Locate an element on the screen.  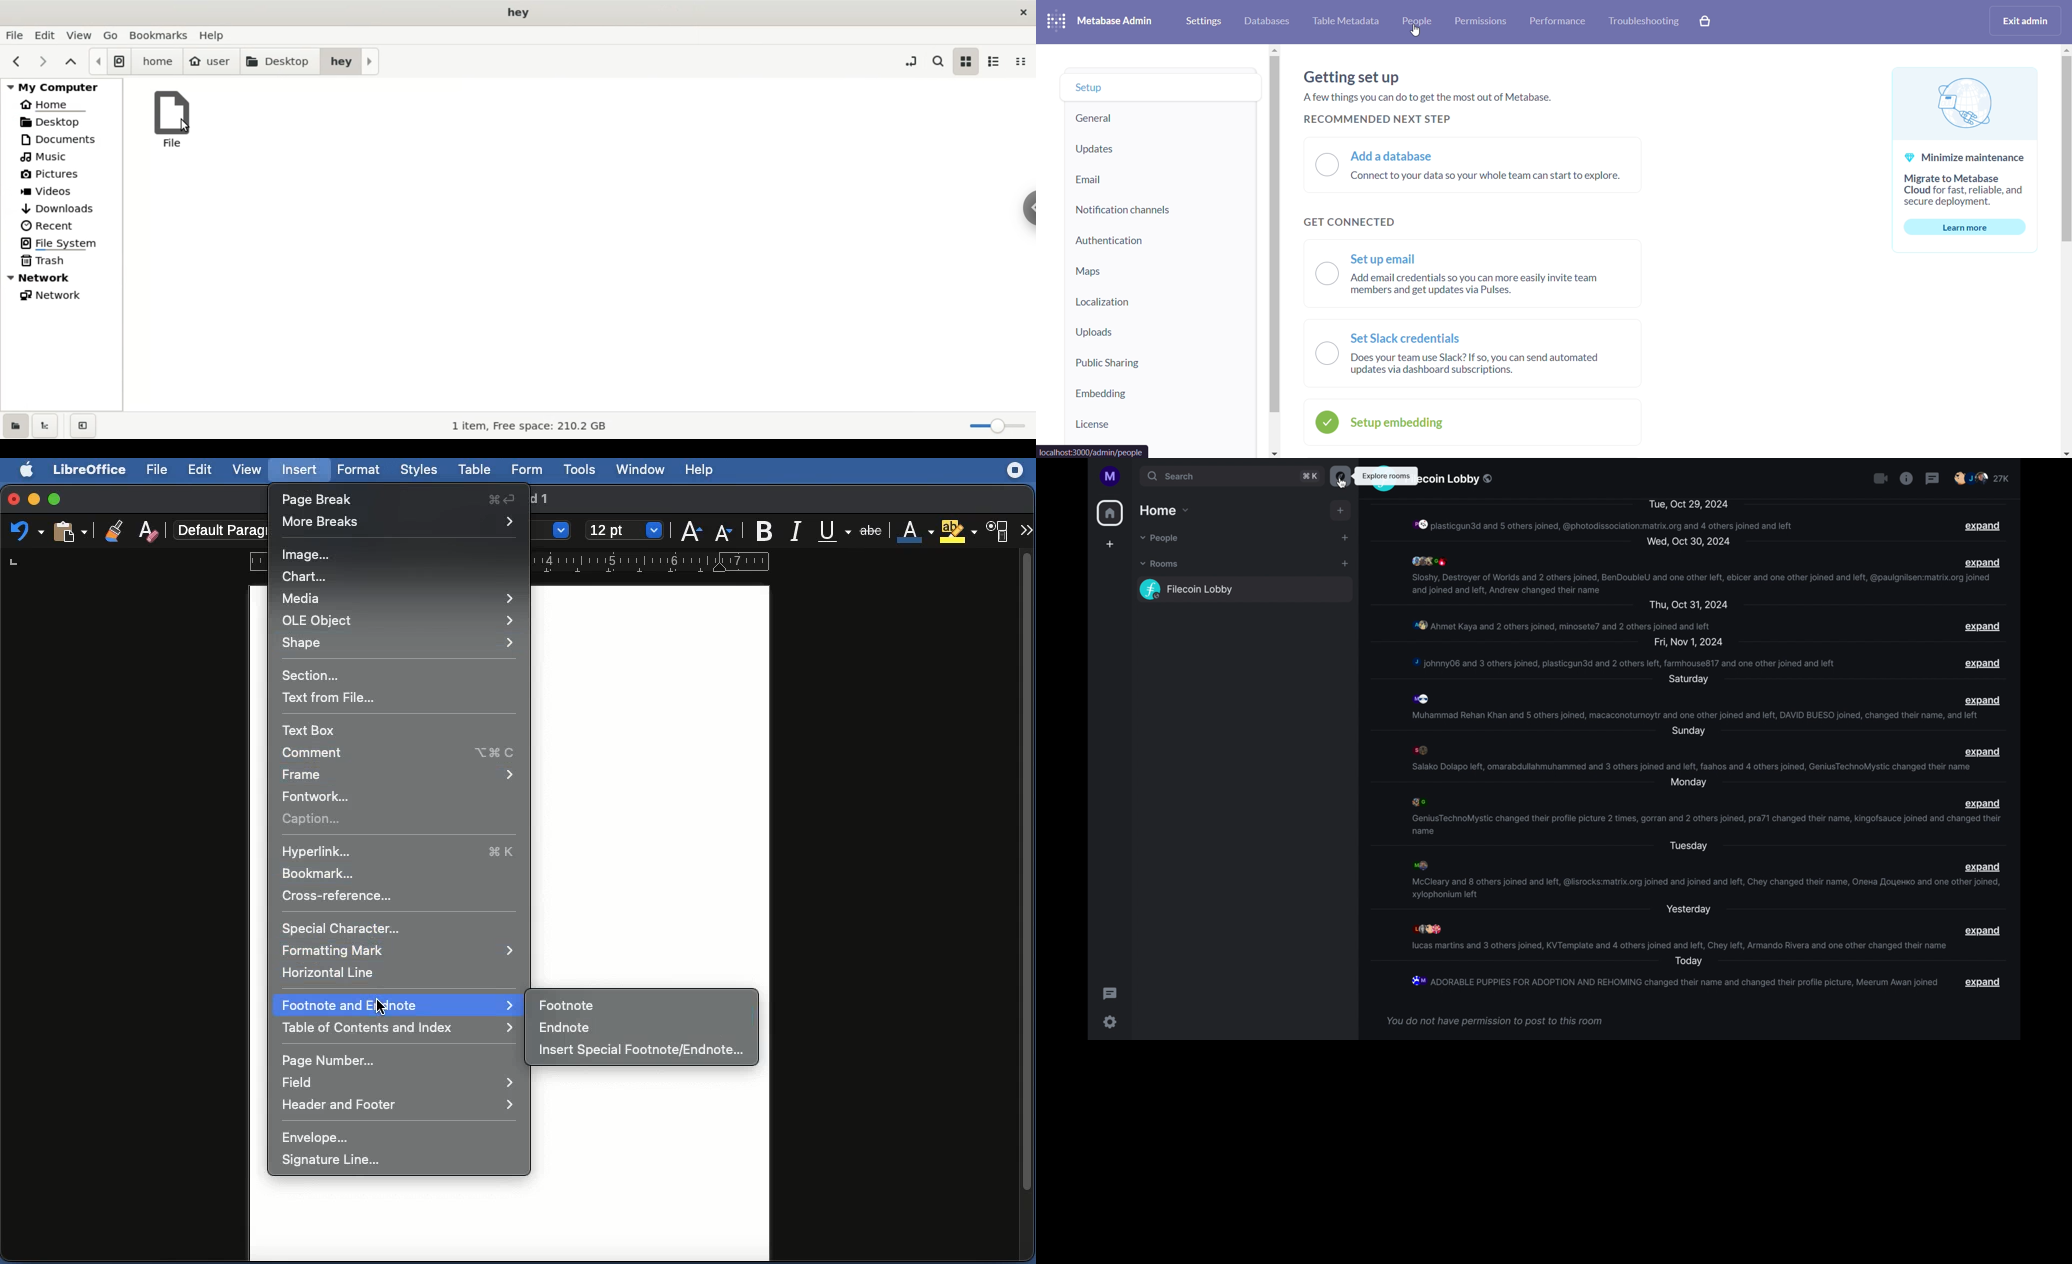
home dropdown is located at coordinates (1165, 511).